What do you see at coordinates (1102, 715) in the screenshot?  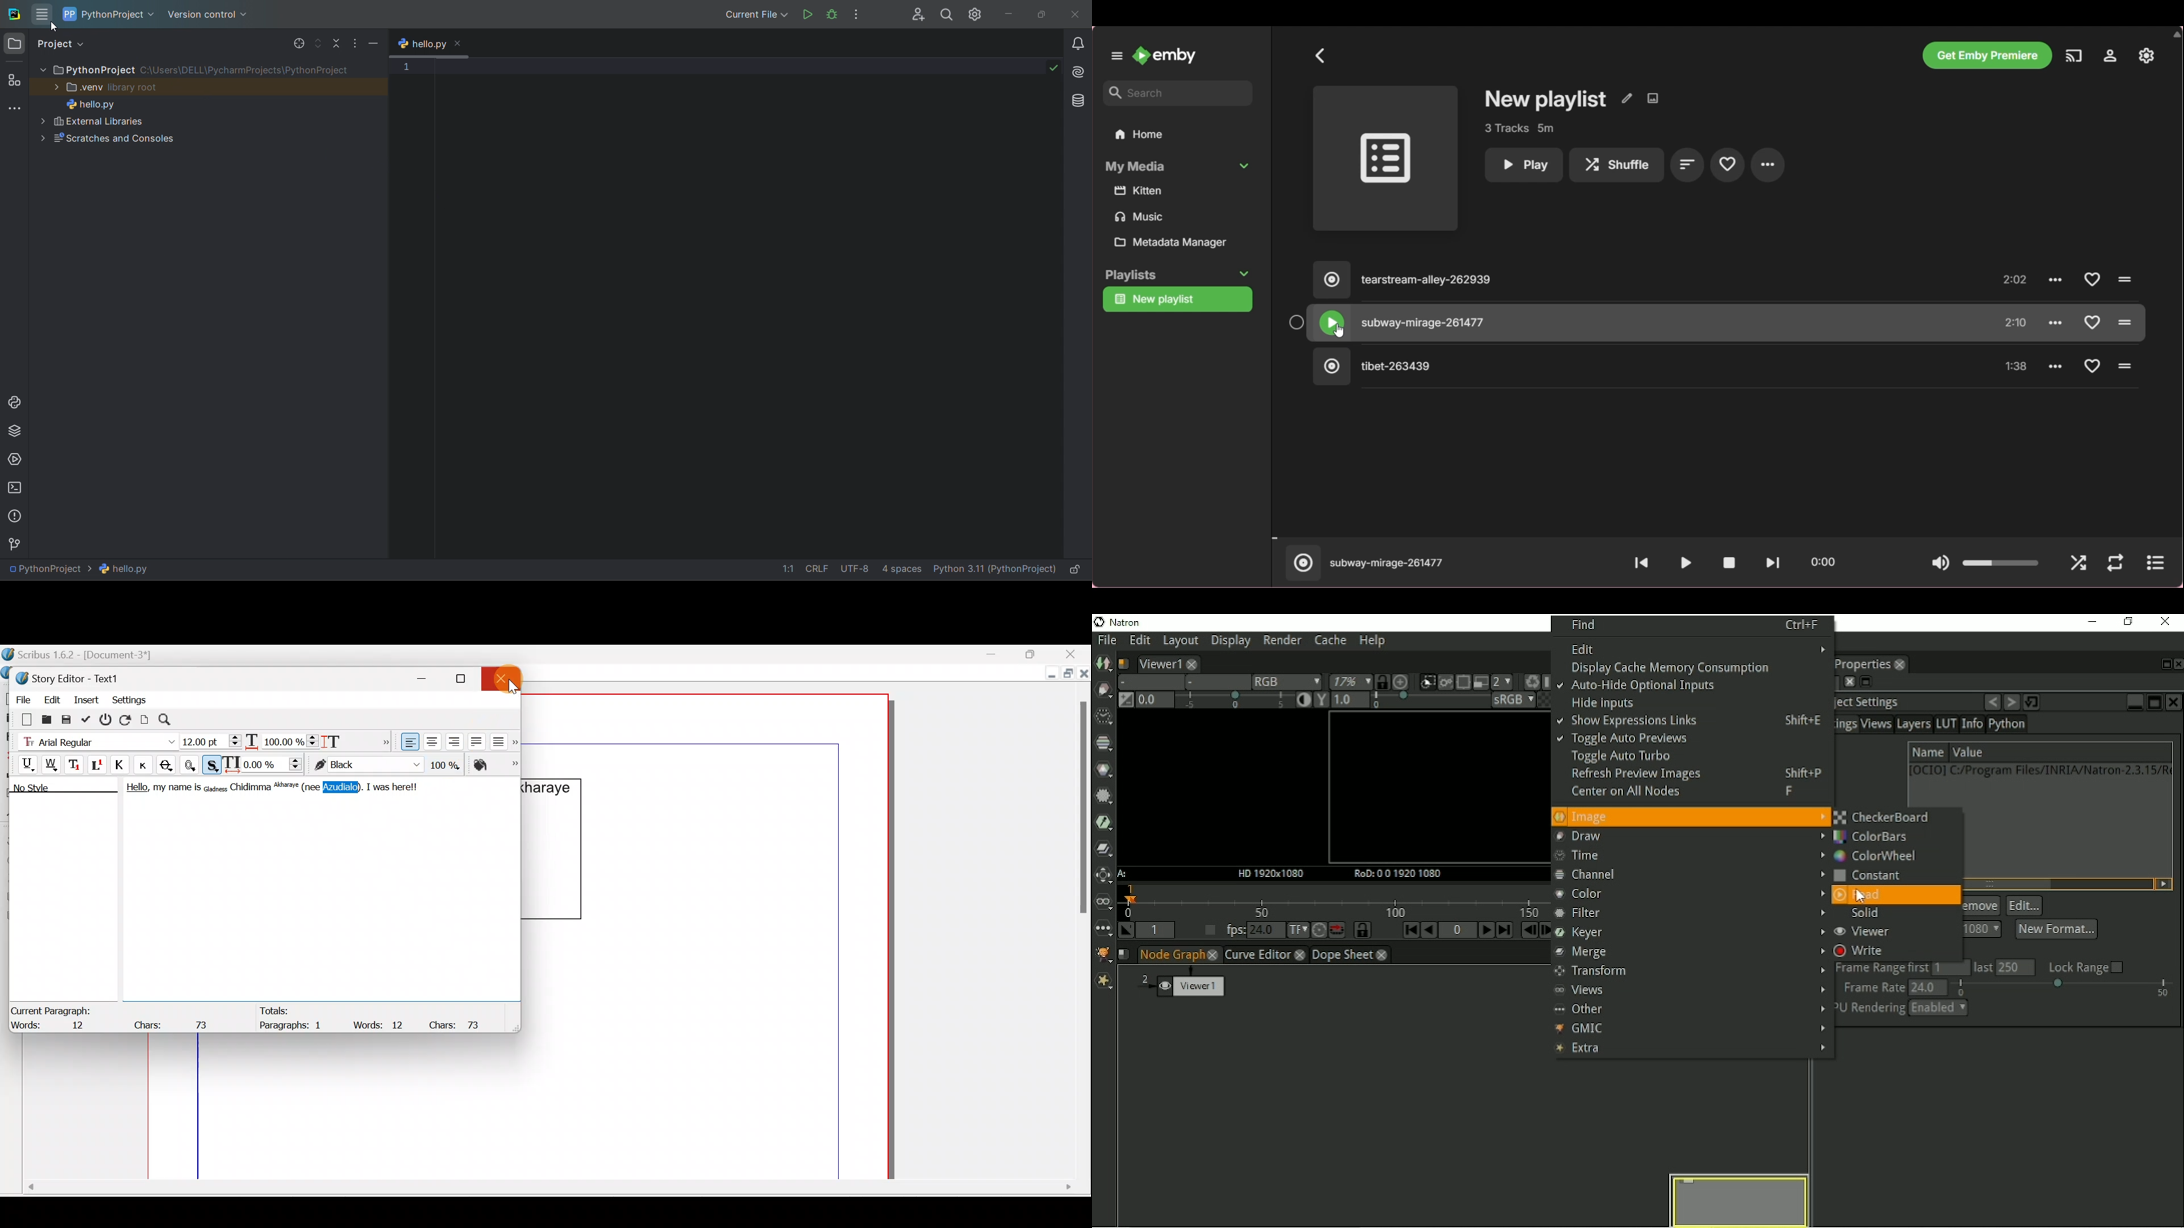 I see `Time` at bounding box center [1102, 715].